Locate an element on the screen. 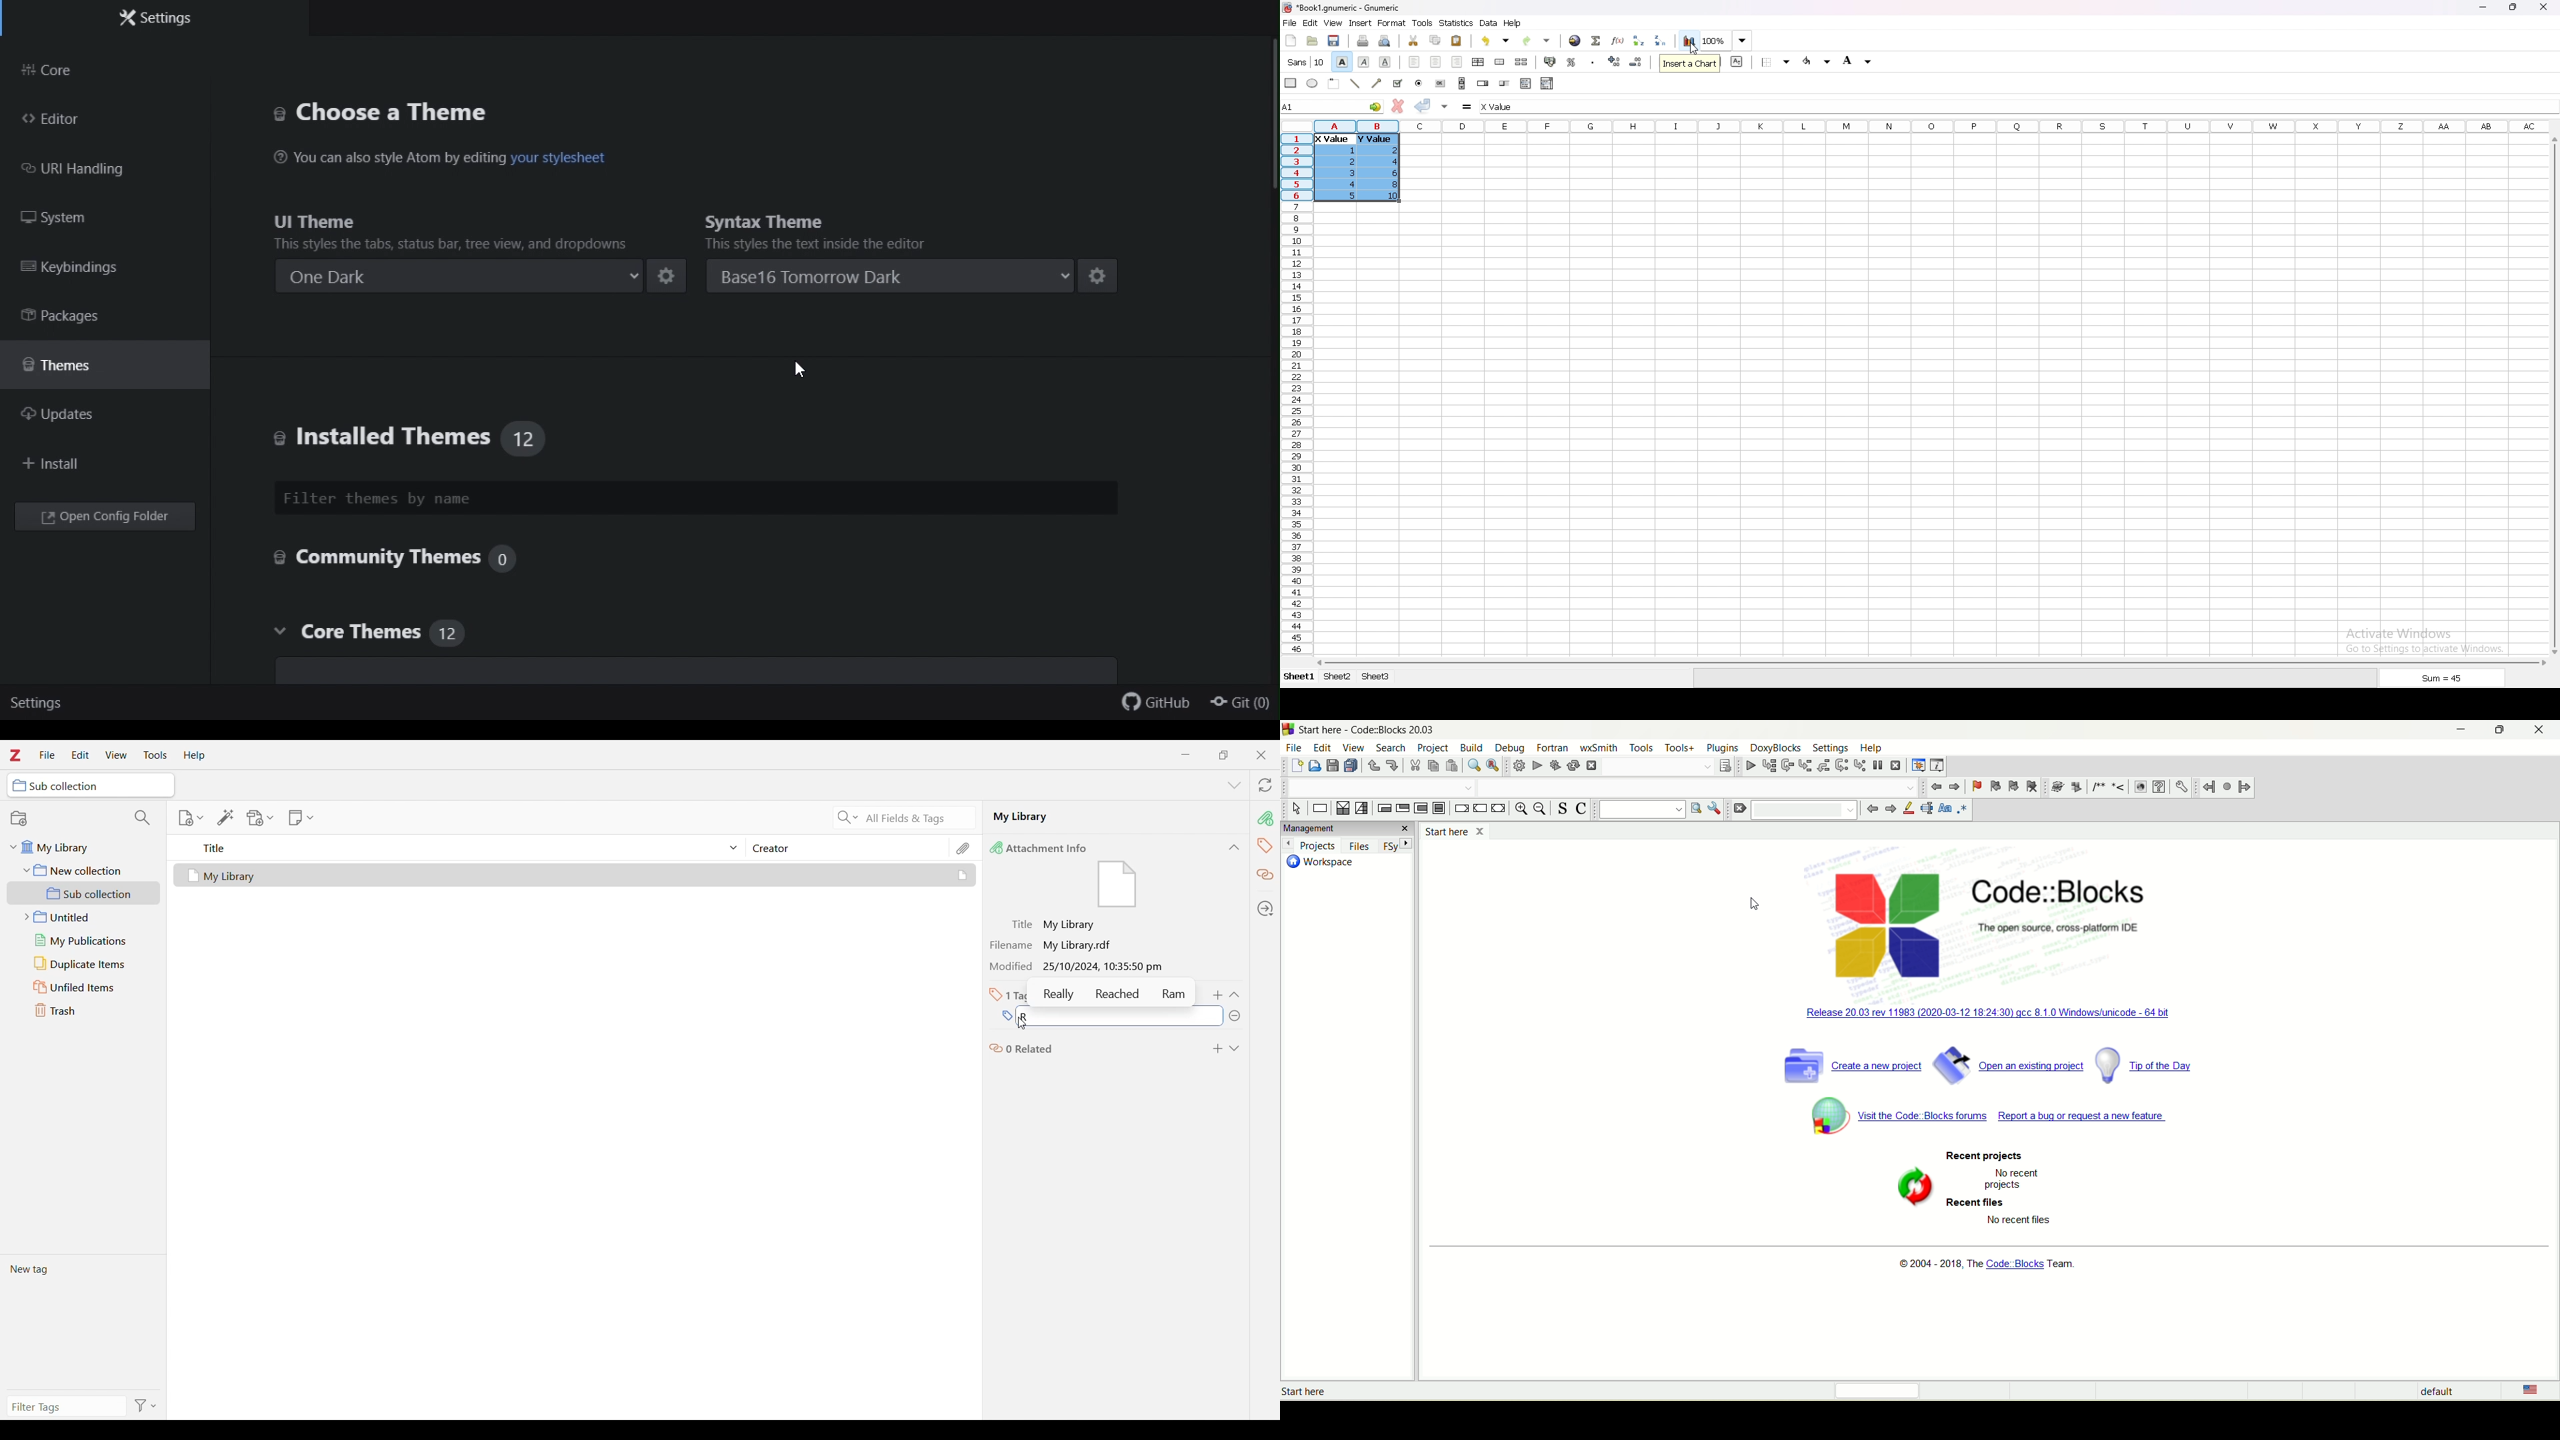 This screenshot has height=1456, width=2576. abort is located at coordinates (1591, 767).